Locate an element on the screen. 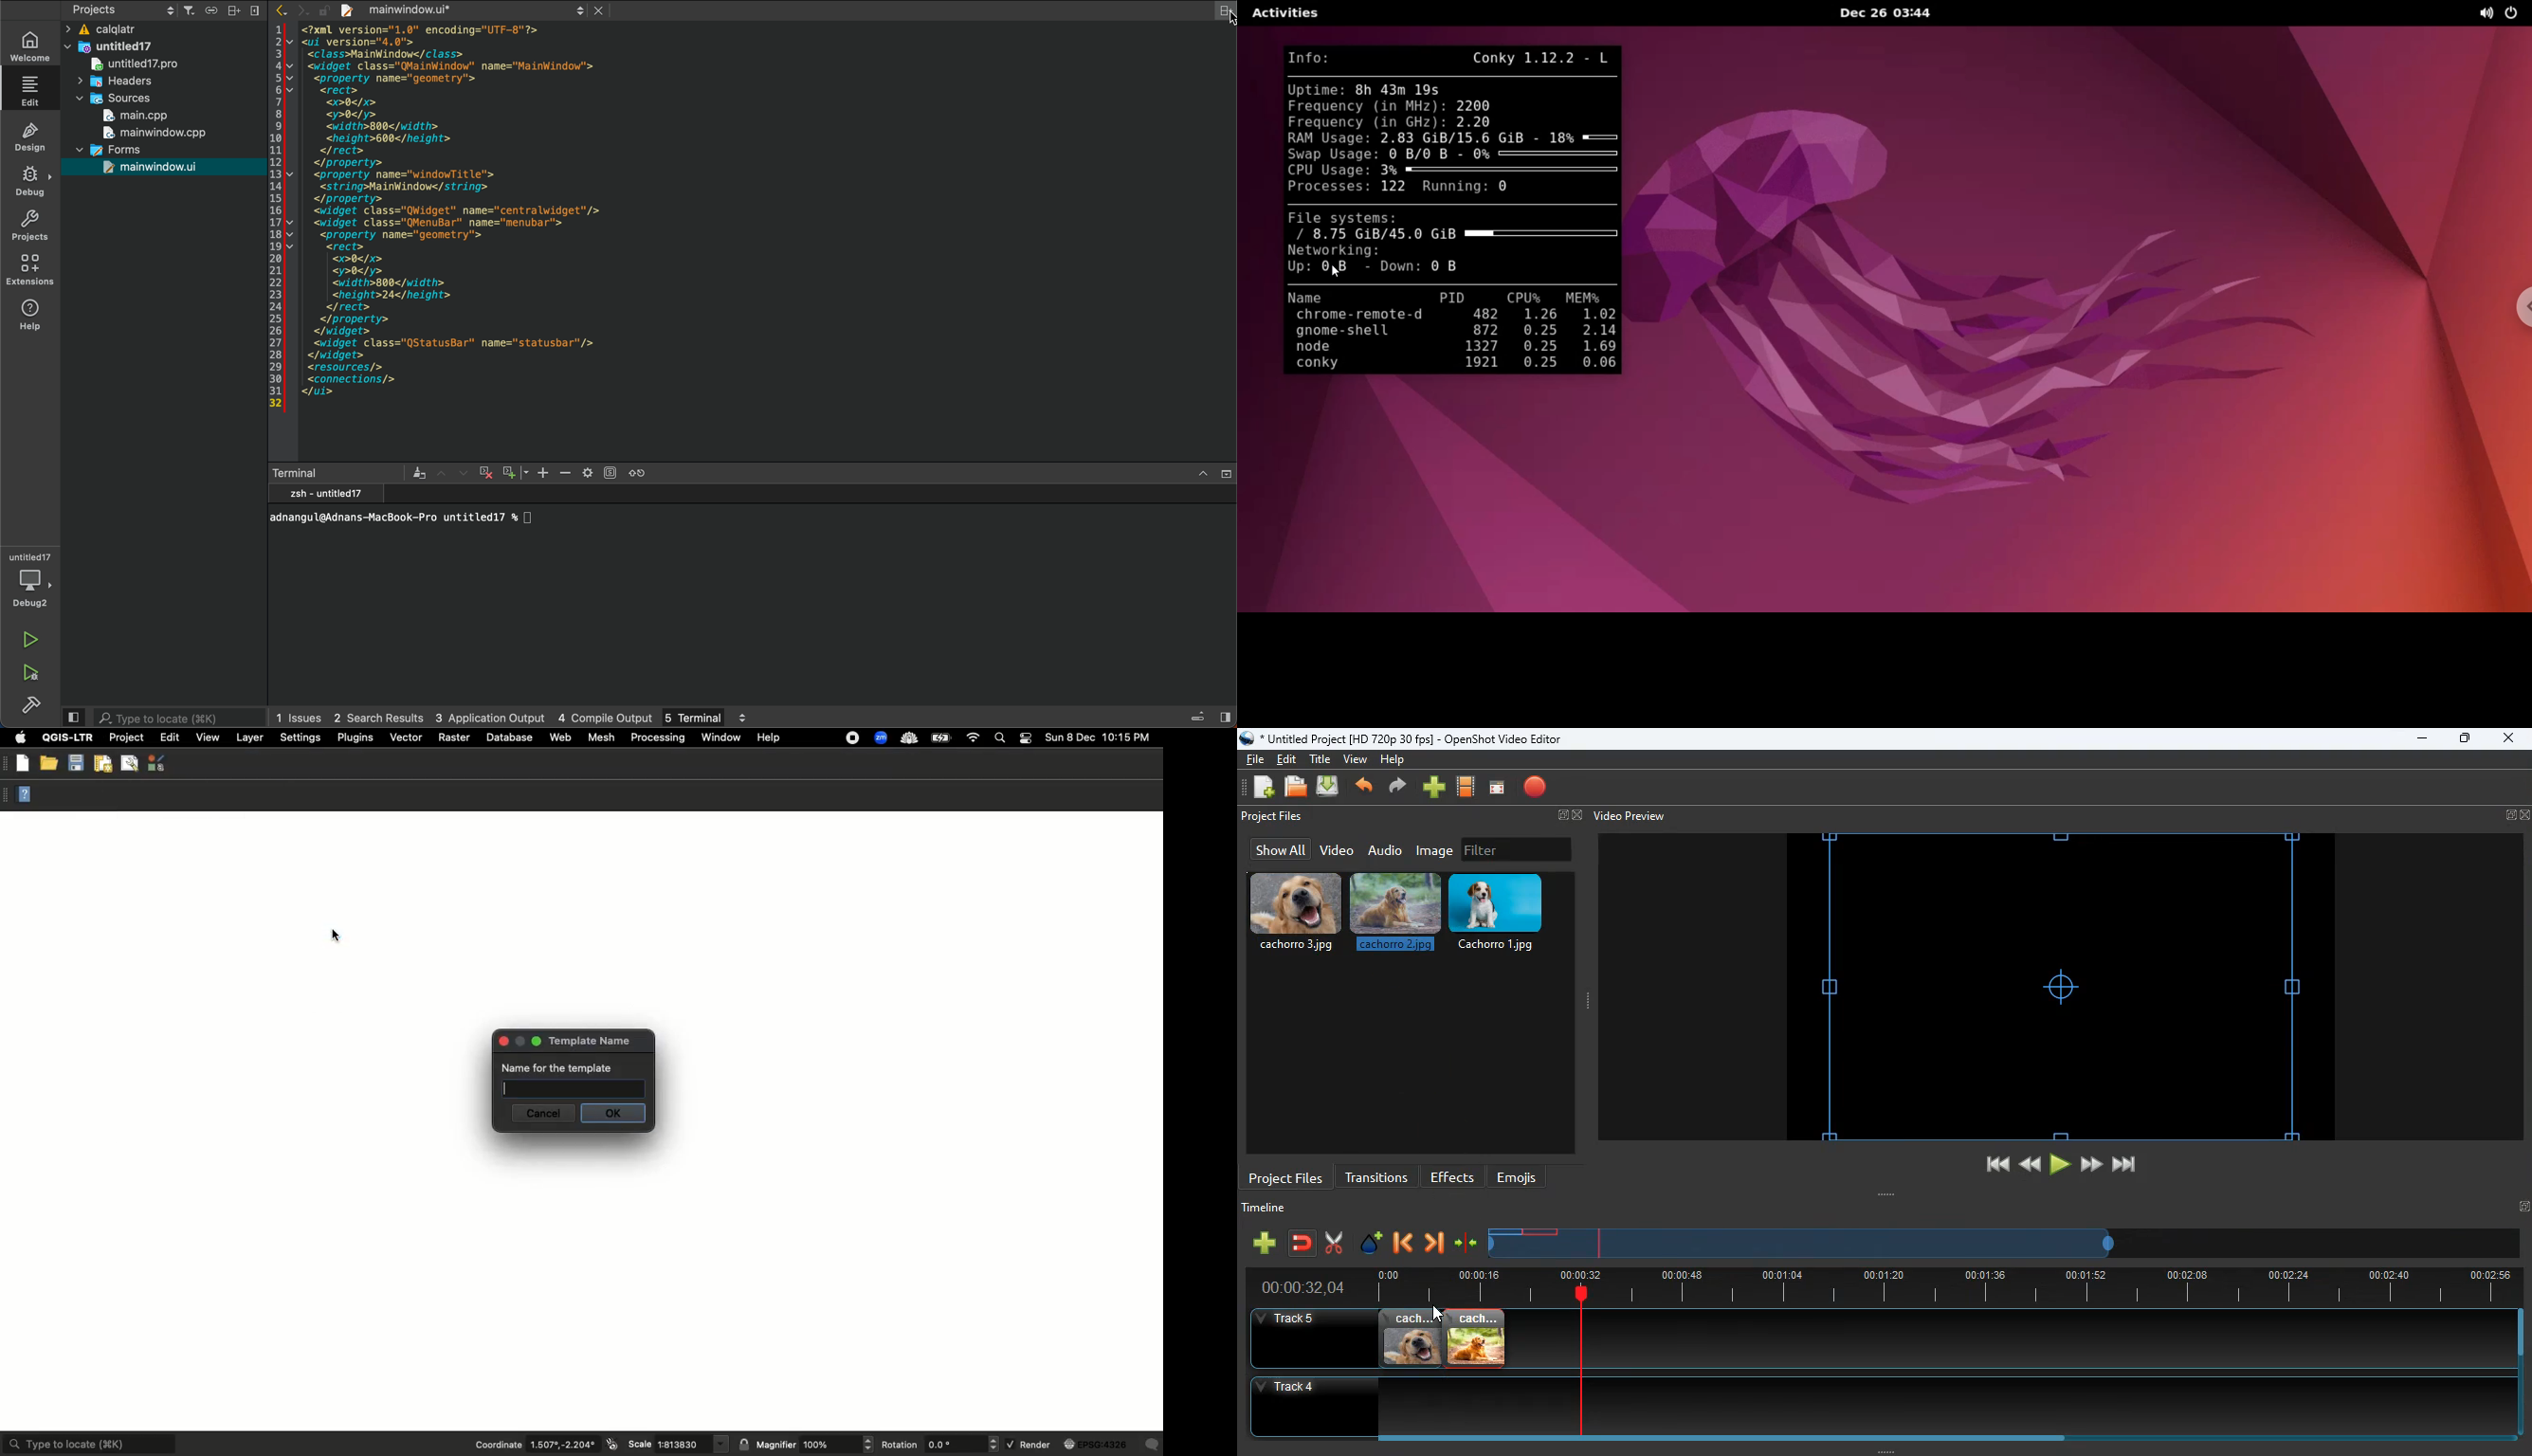 This screenshot has width=2548, height=1456. Ok is located at coordinates (614, 1115).